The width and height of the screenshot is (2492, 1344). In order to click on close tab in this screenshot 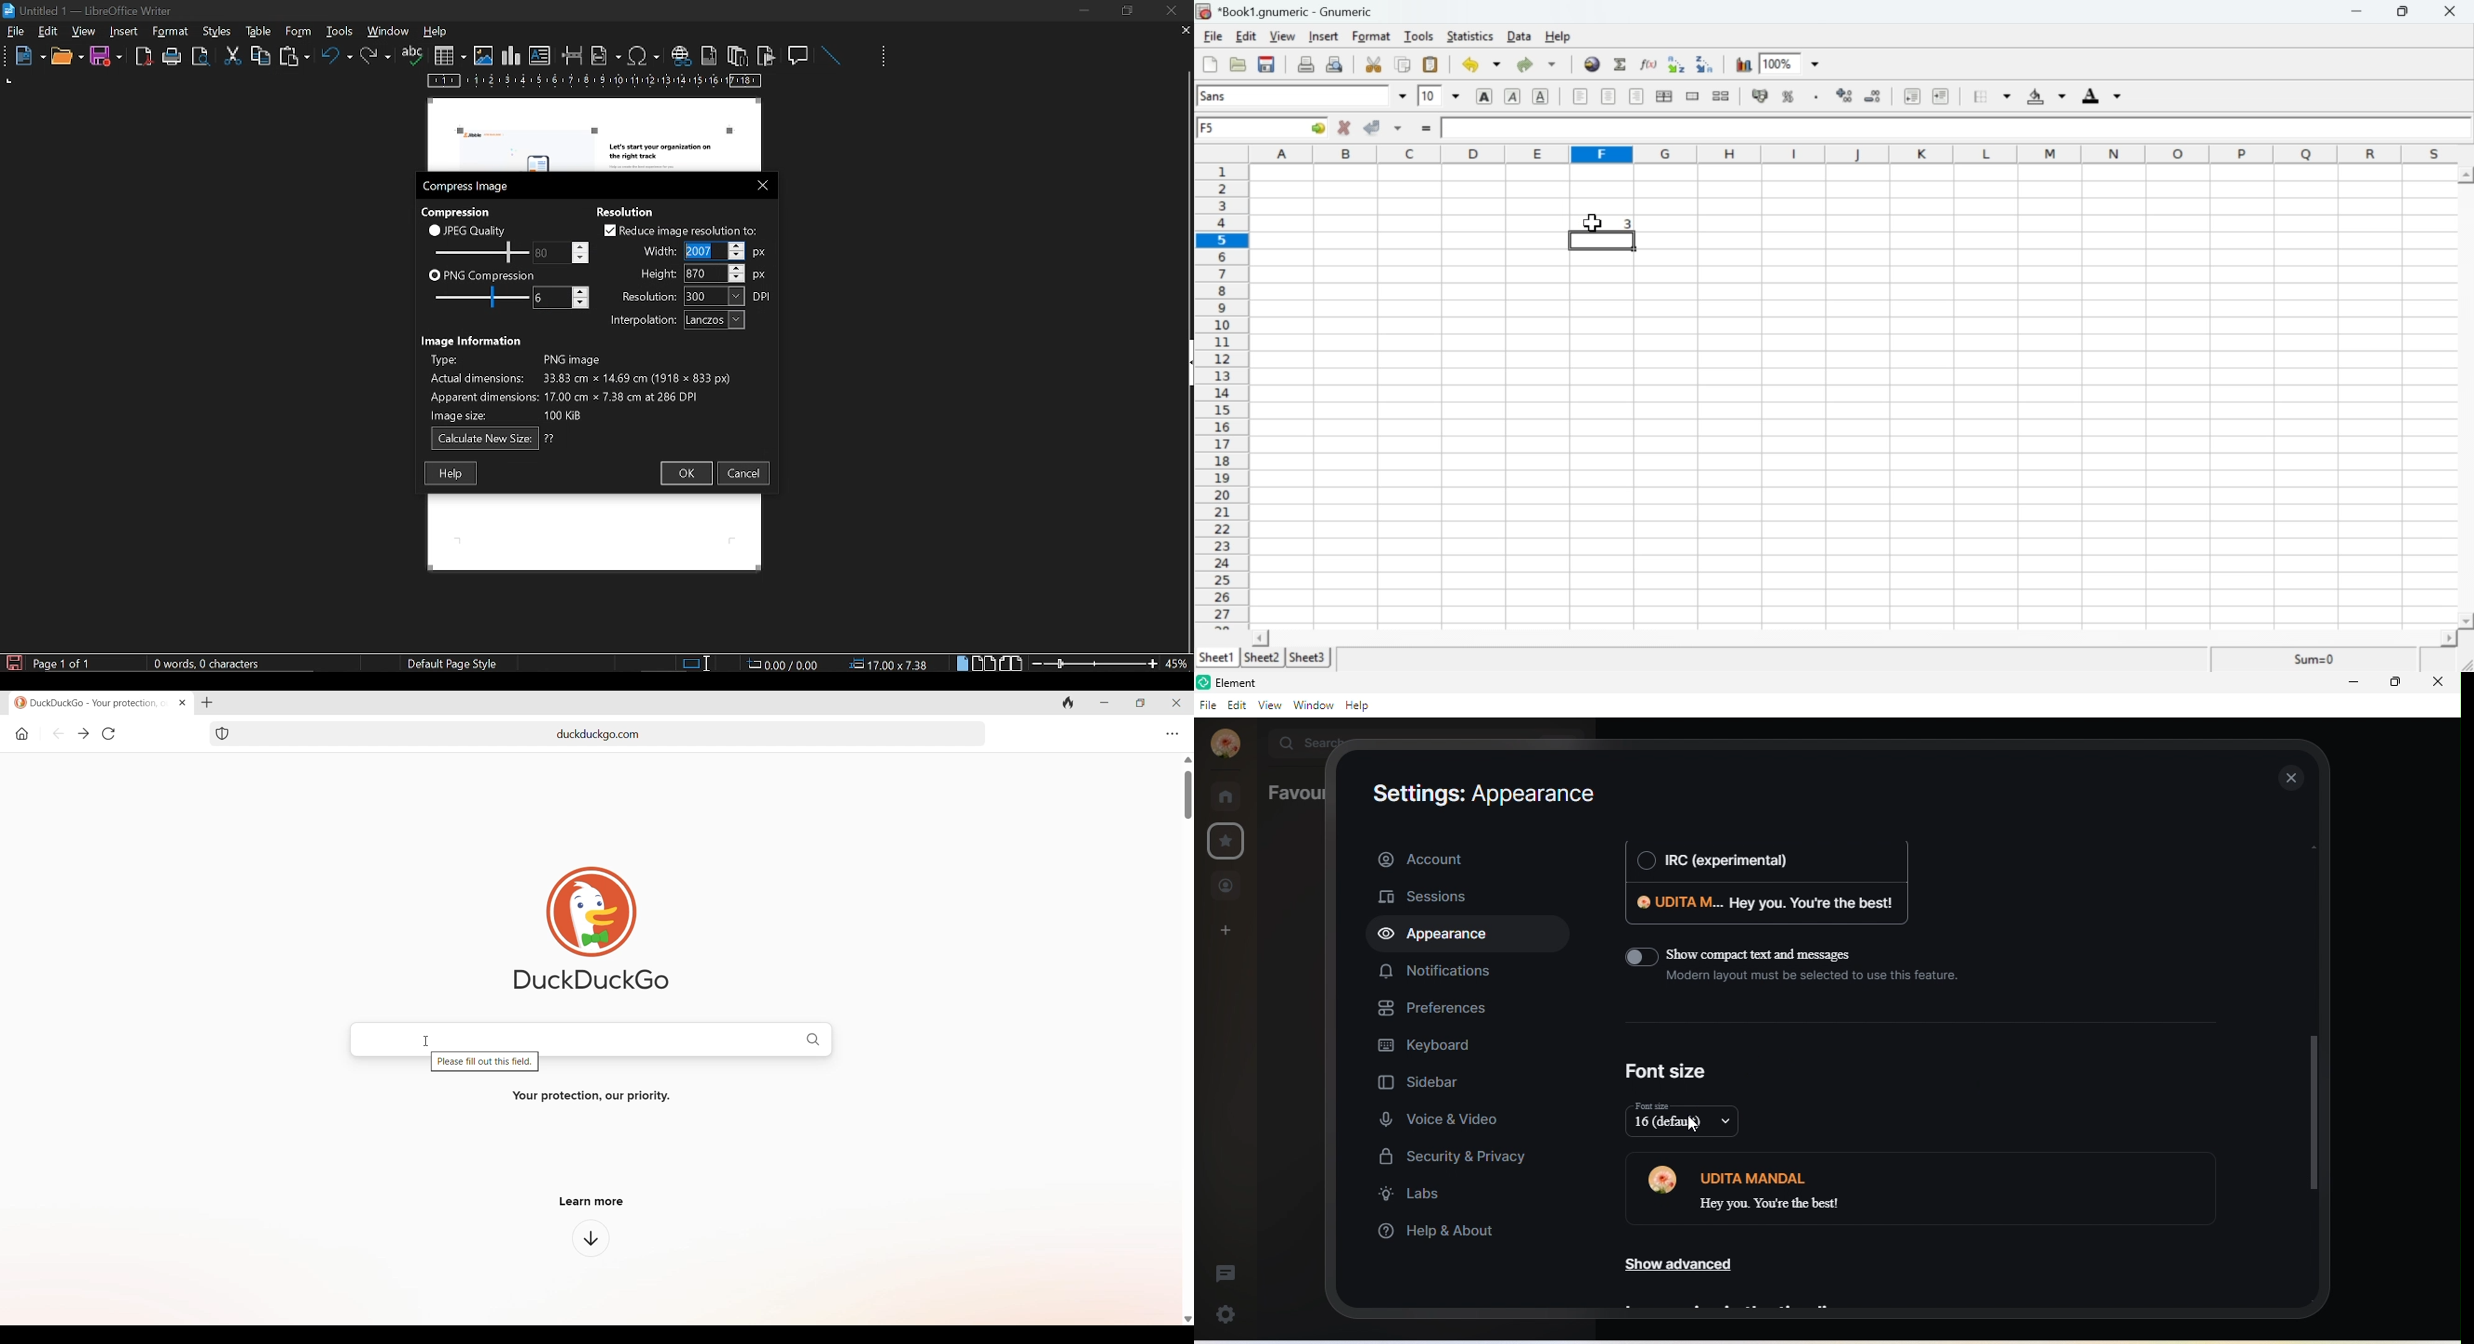, I will do `click(1186, 32)`.